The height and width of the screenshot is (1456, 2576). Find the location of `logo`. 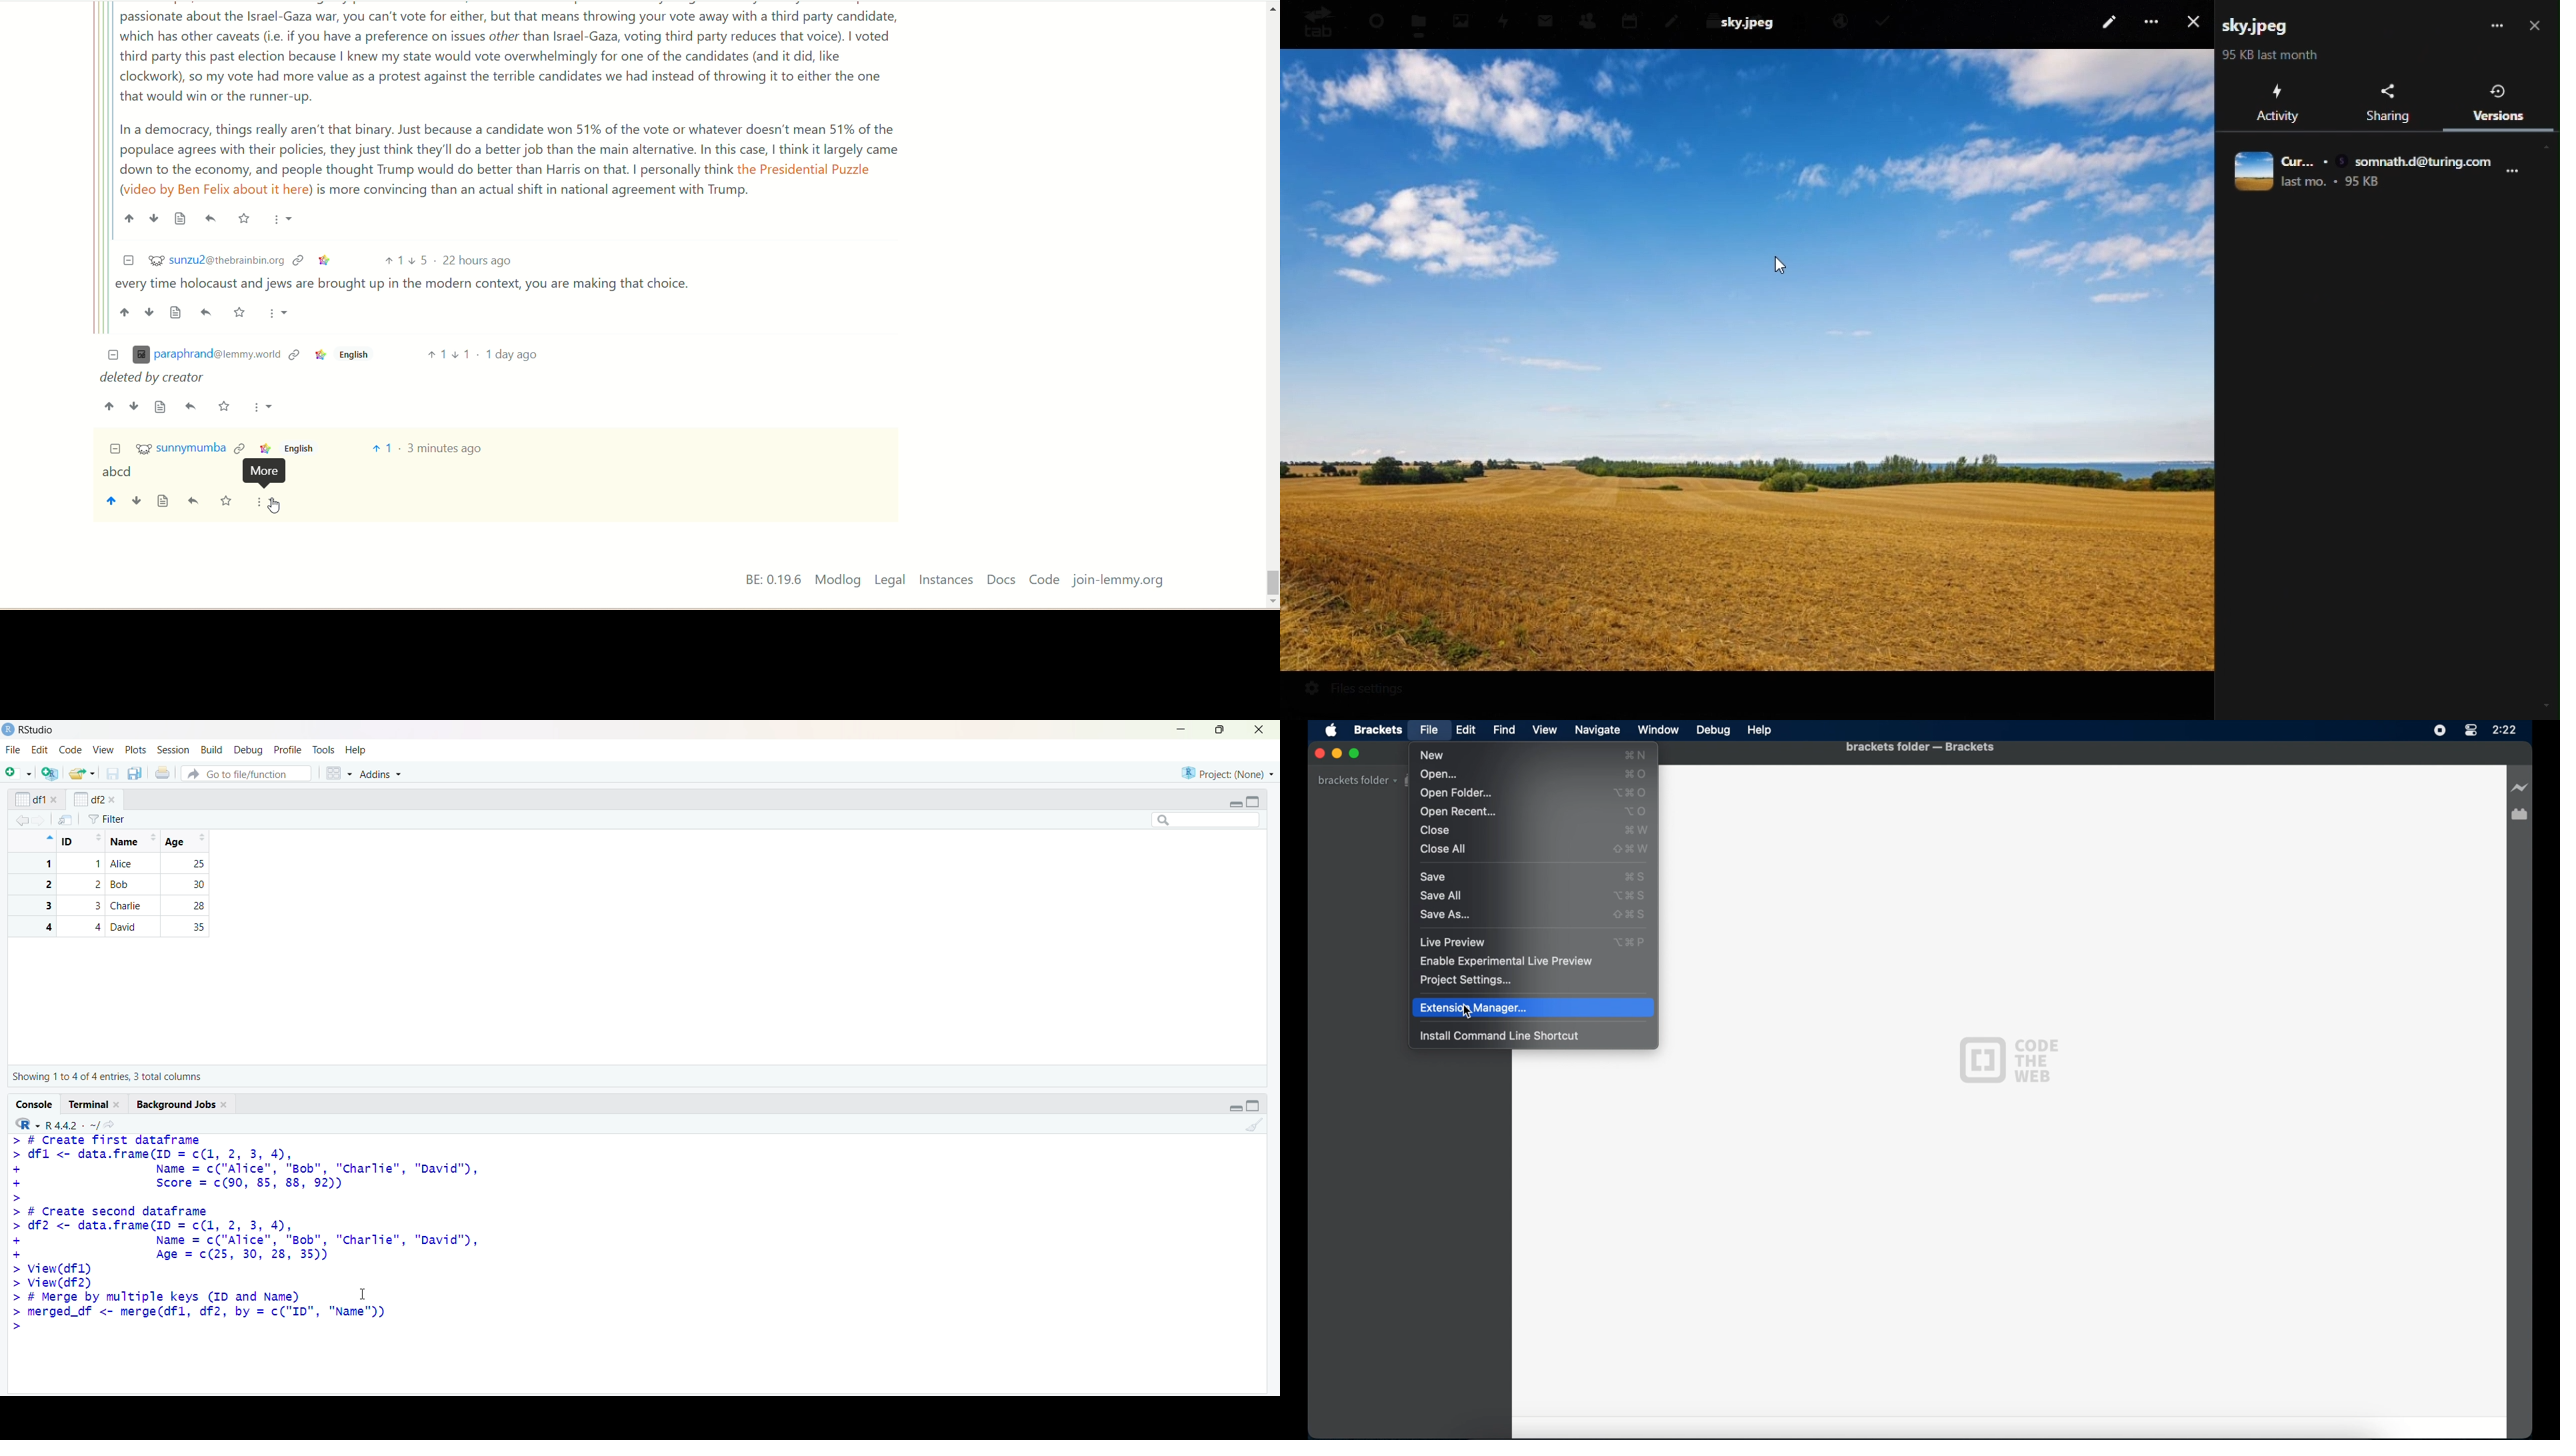

logo is located at coordinates (9, 730).